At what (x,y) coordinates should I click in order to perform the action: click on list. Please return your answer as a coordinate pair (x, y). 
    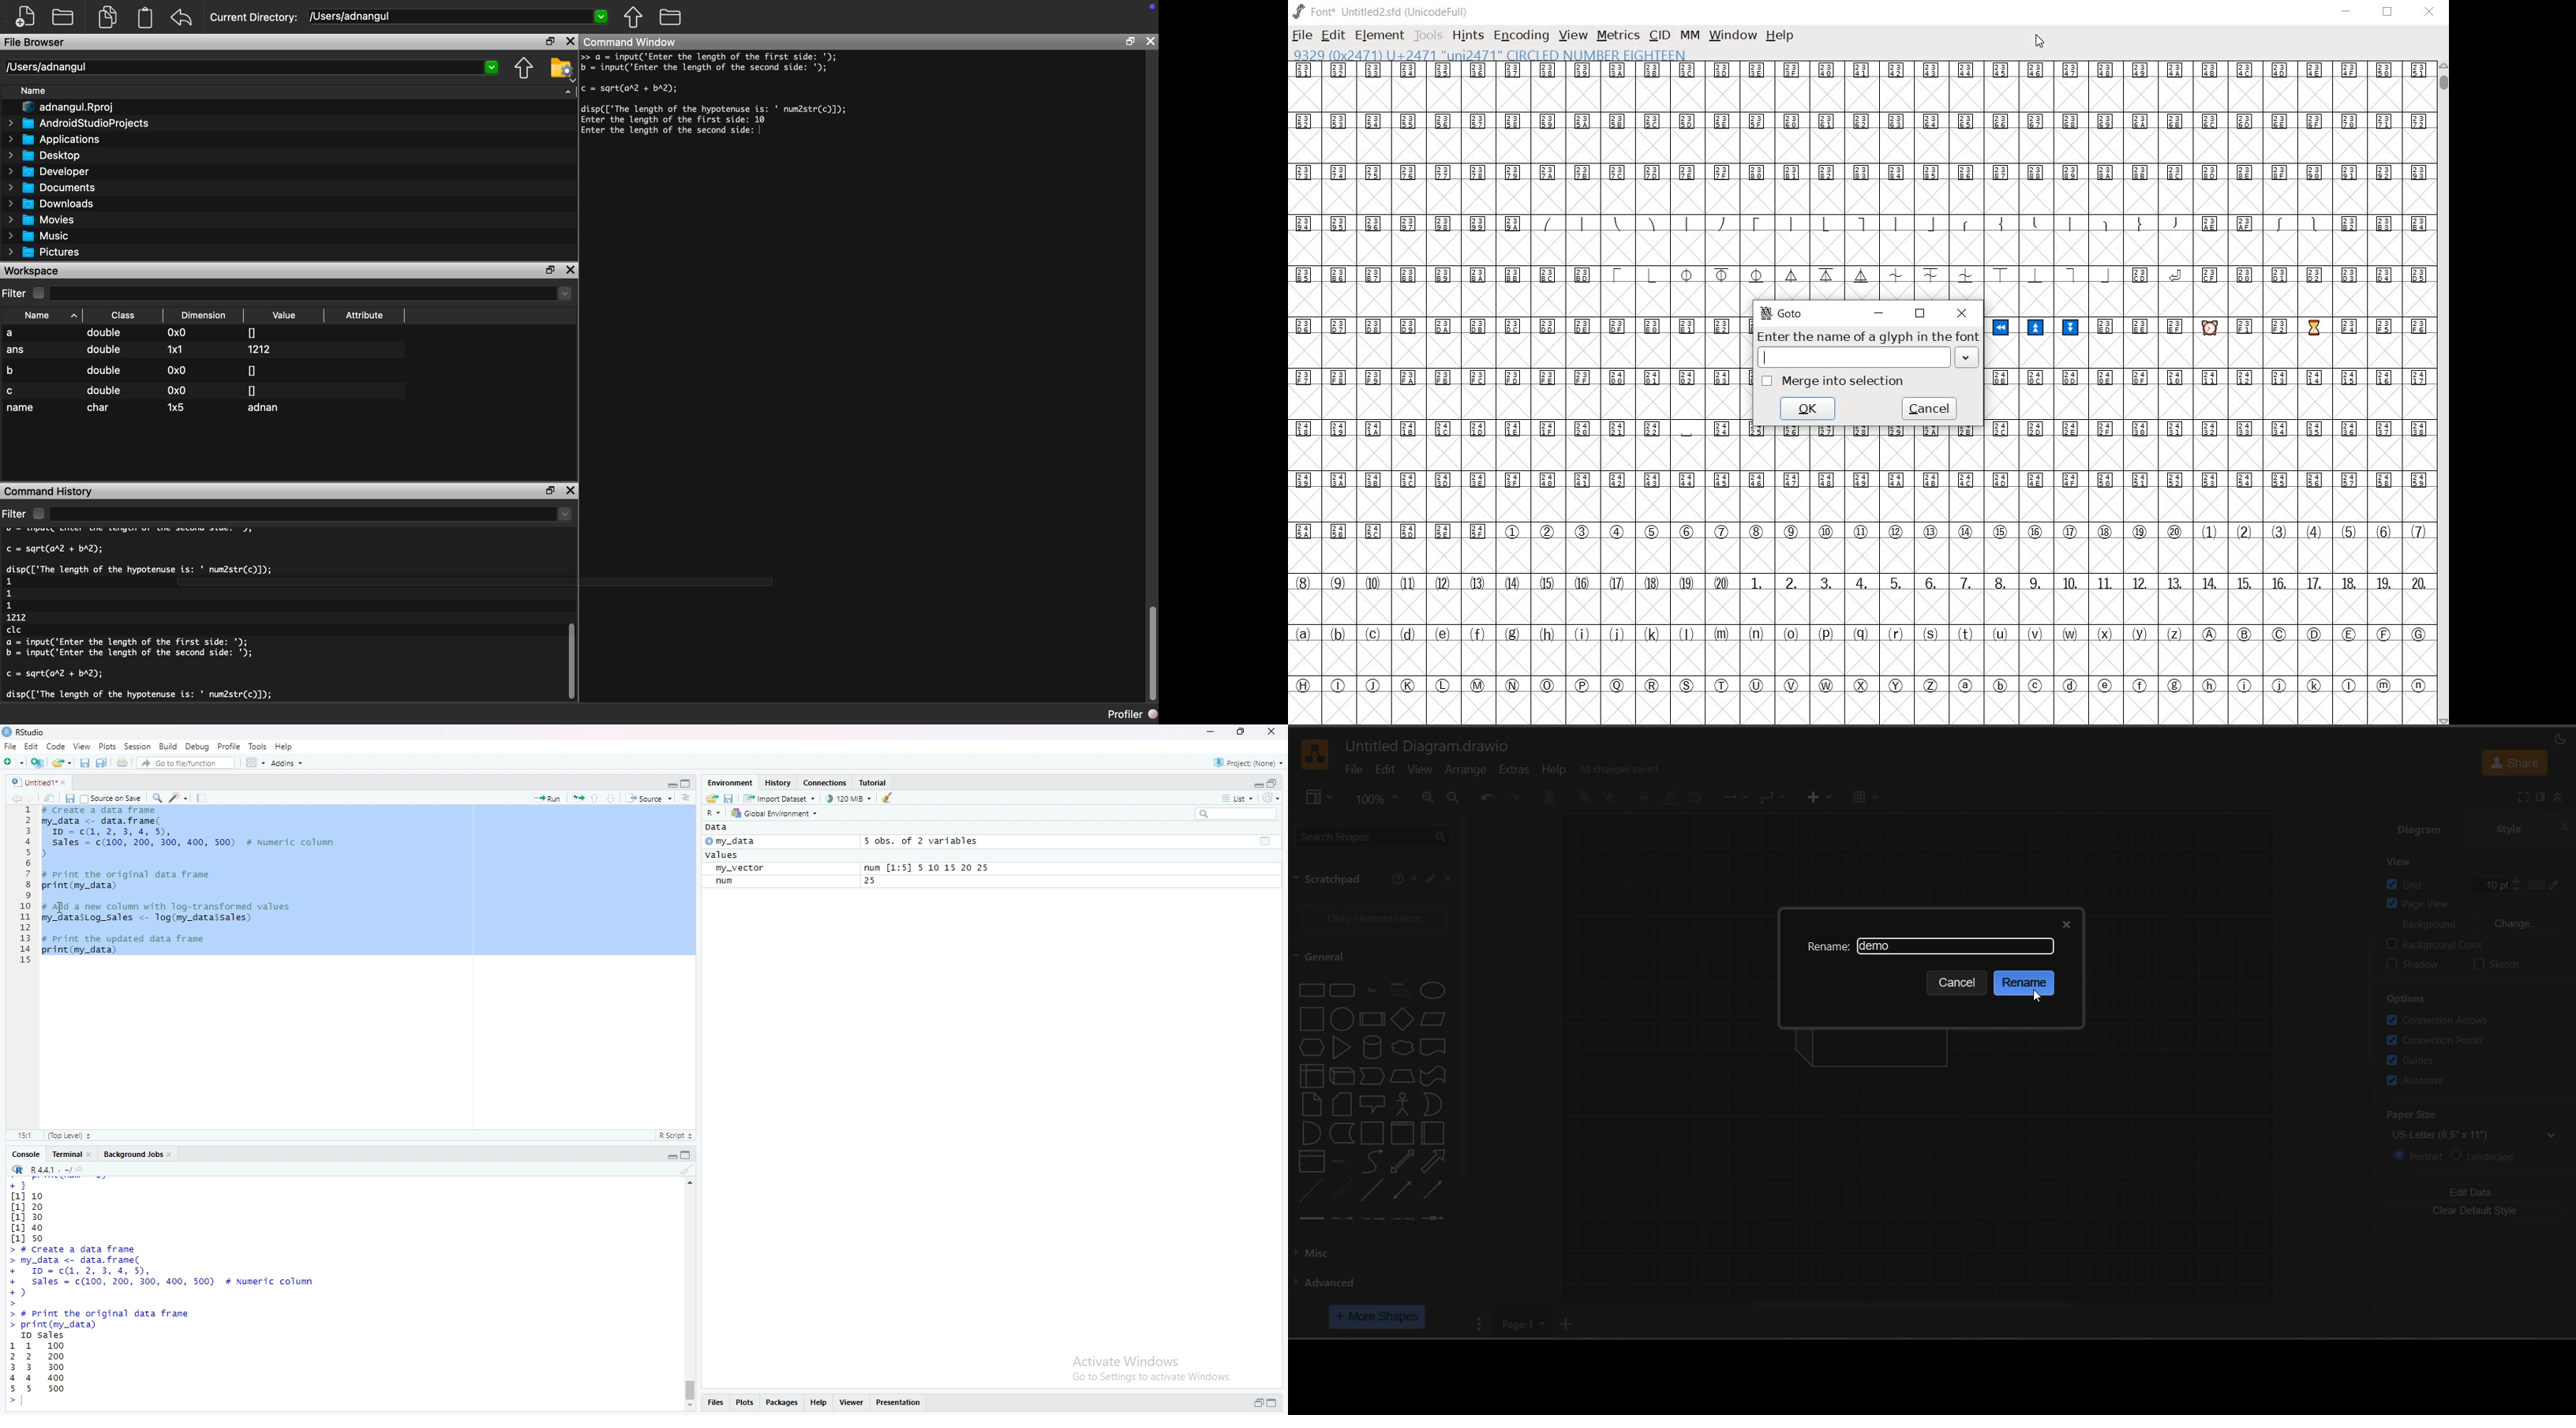
    Looking at the image, I should click on (1234, 800).